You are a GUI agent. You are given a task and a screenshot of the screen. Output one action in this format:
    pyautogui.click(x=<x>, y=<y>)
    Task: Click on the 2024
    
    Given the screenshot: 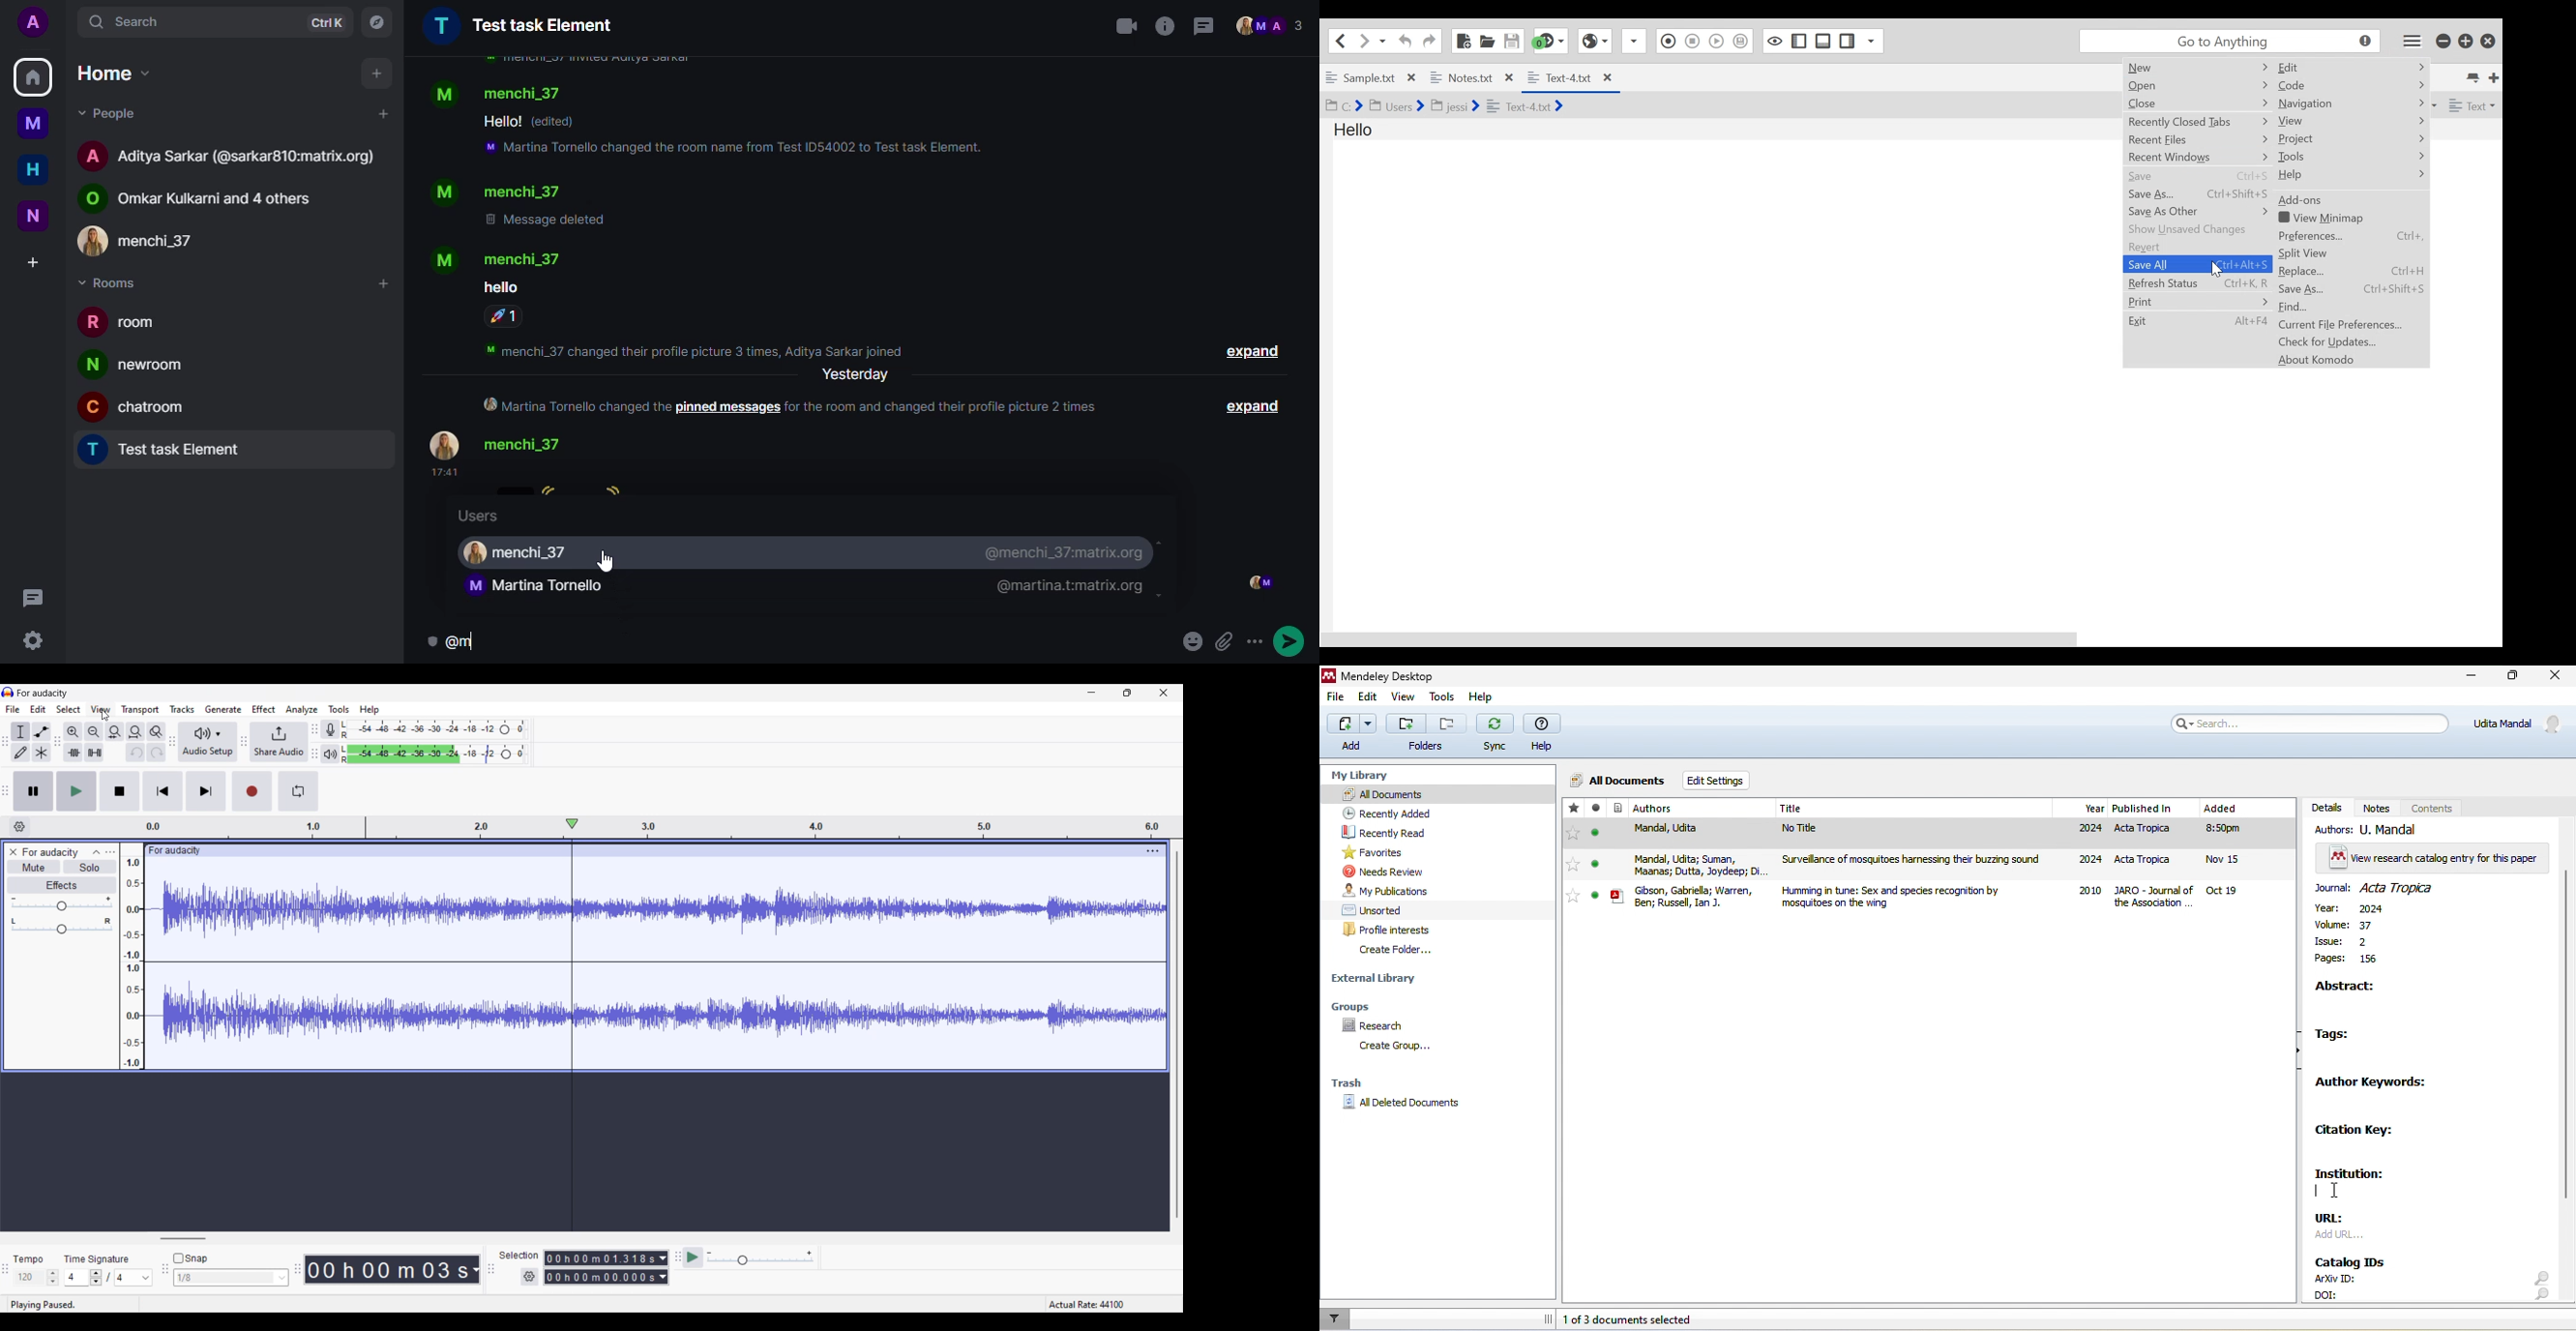 What is the action you would take?
    pyautogui.click(x=2088, y=860)
    